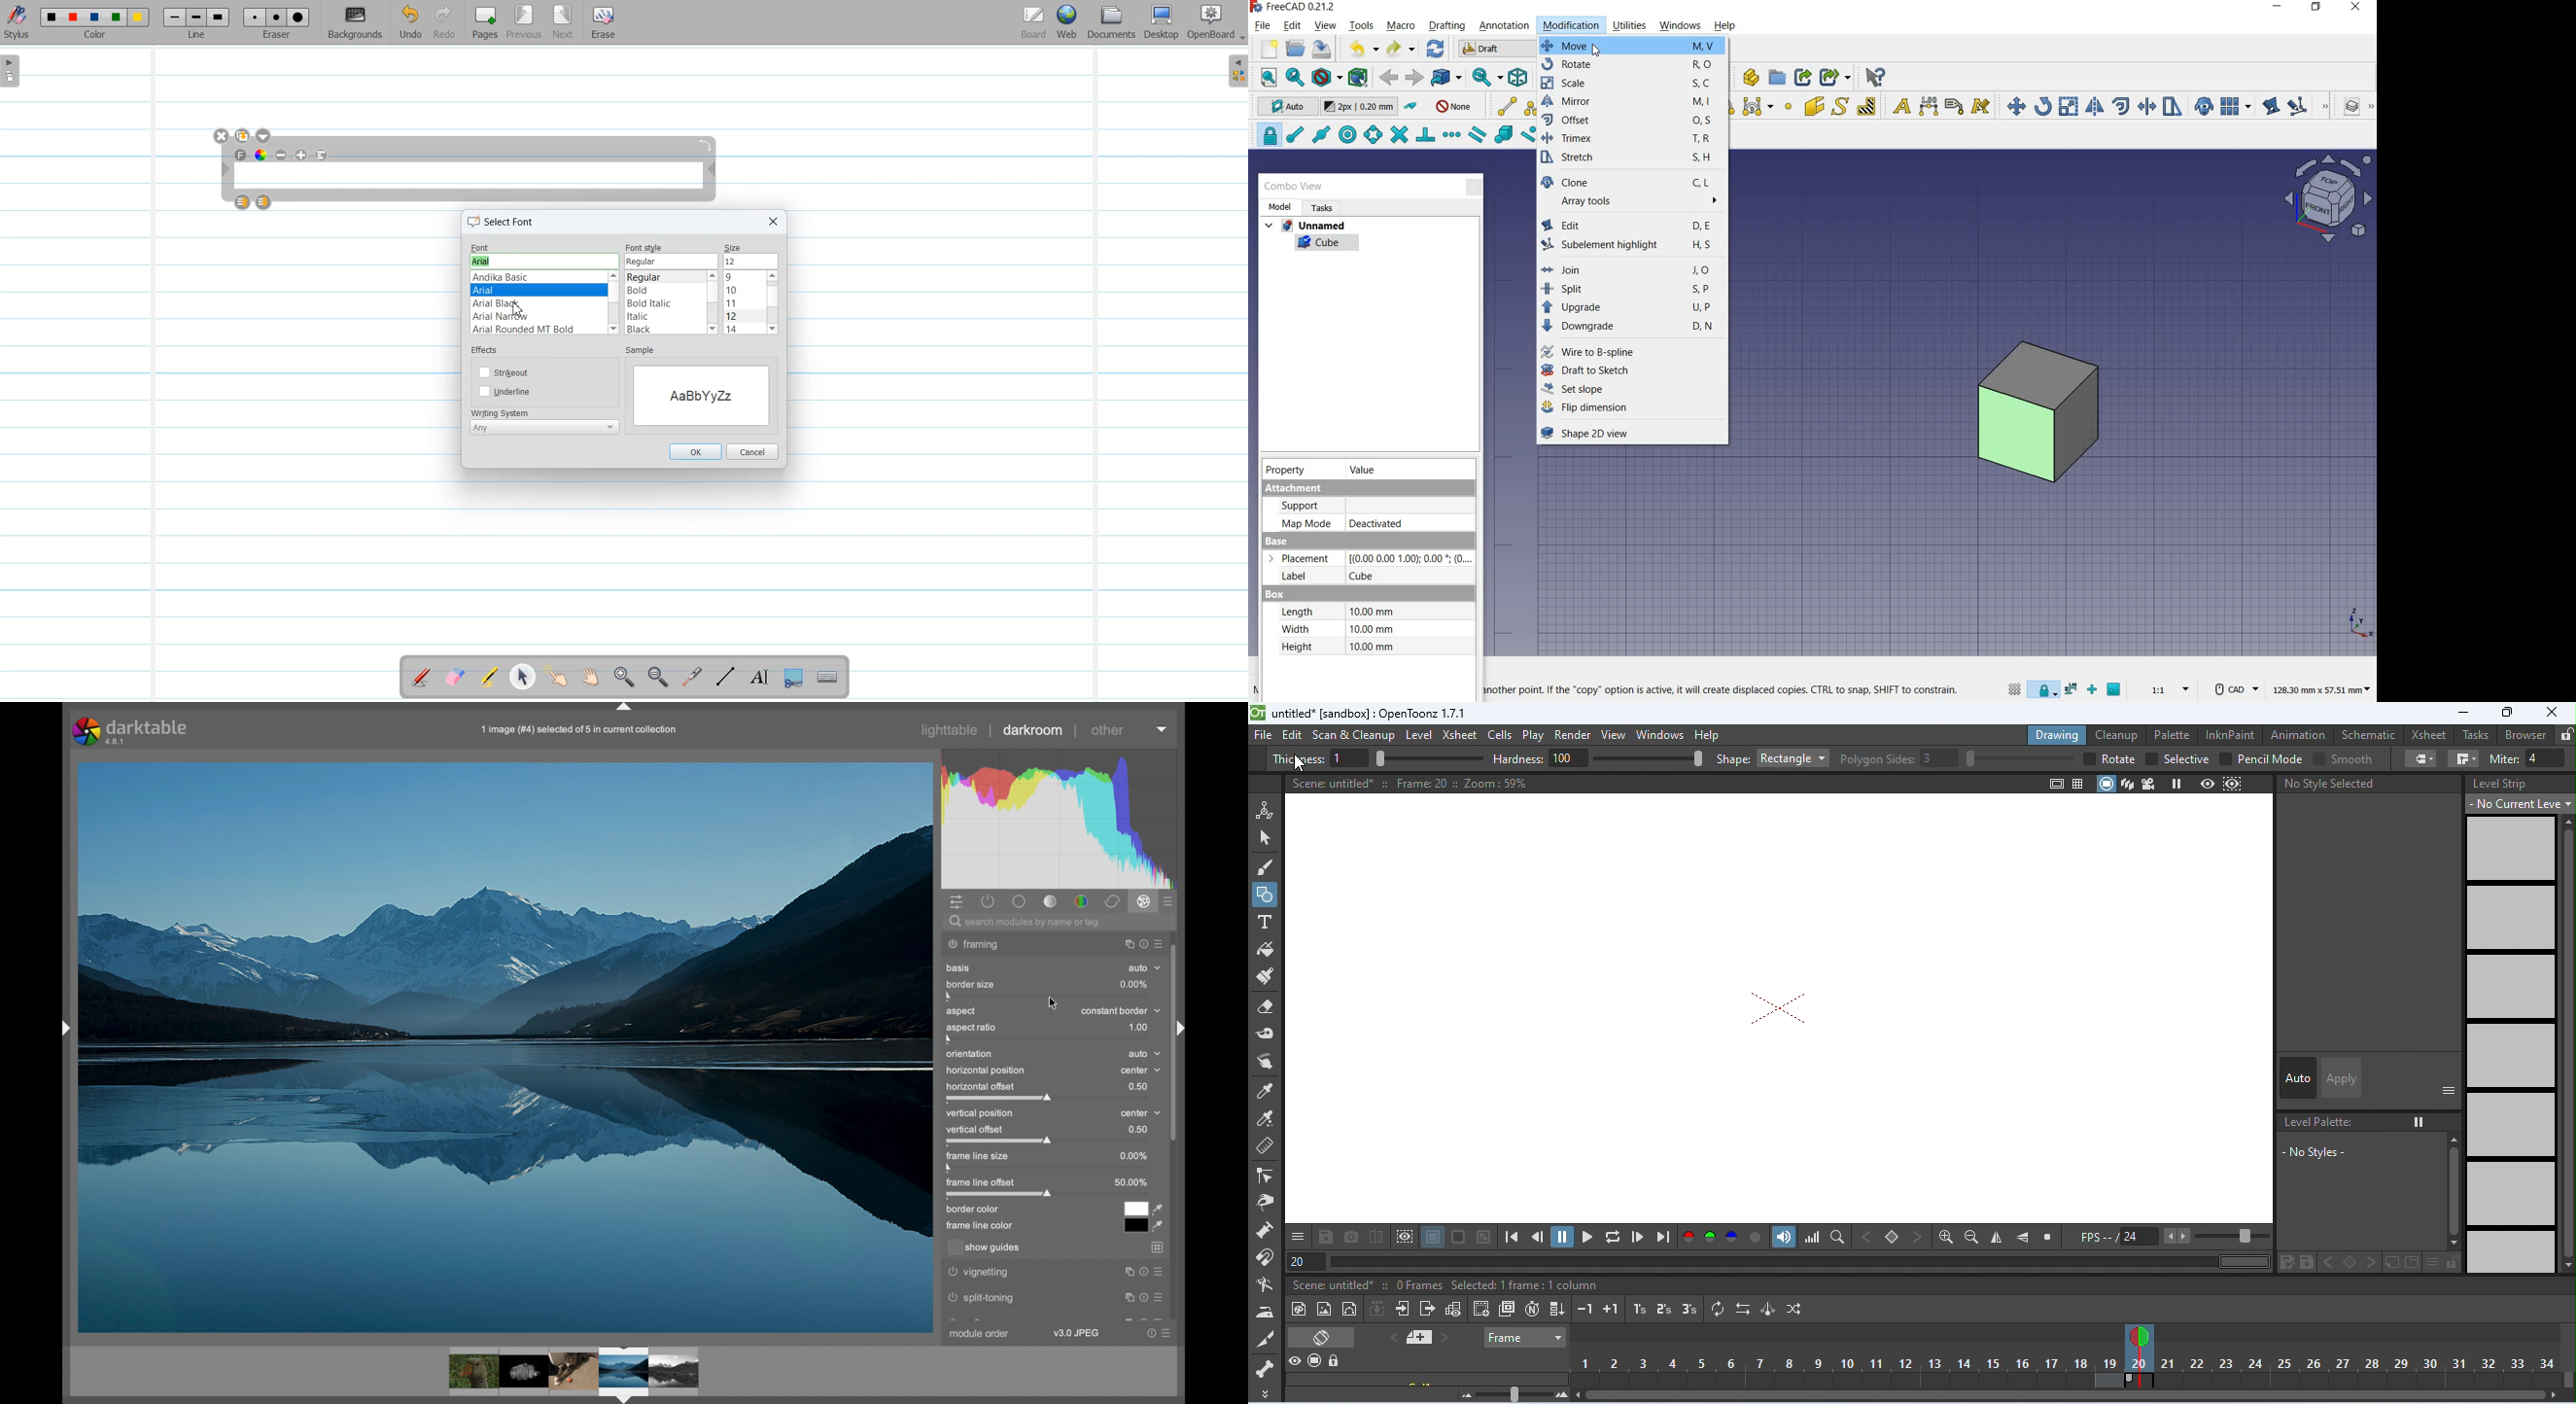 The width and height of the screenshot is (2576, 1428). Describe the element at coordinates (1794, 757) in the screenshot. I see `rectangle` at that location.